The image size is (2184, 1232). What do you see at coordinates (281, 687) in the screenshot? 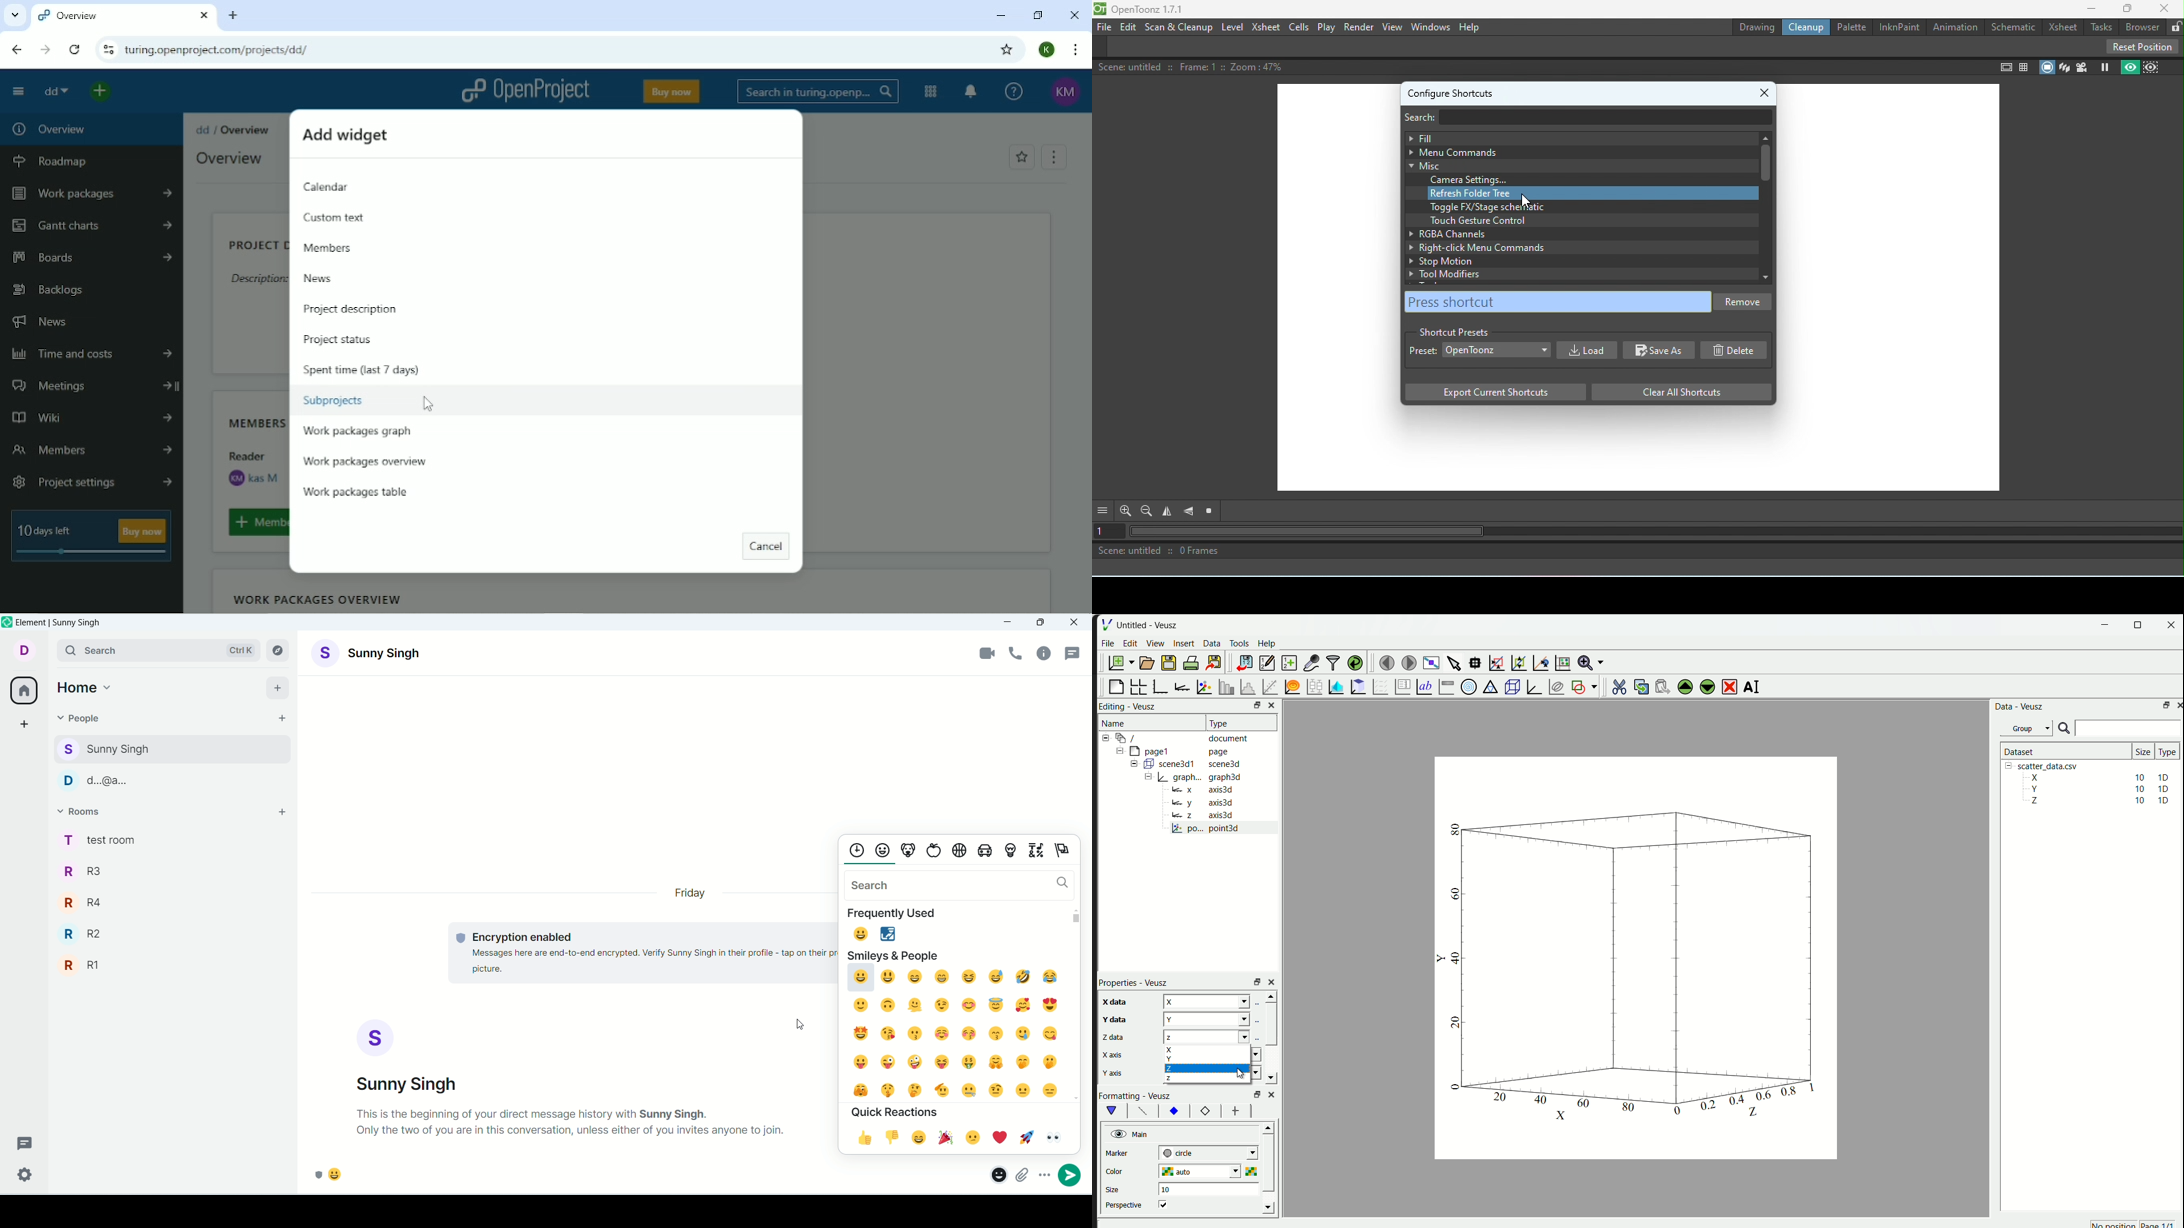
I see `add` at bounding box center [281, 687].